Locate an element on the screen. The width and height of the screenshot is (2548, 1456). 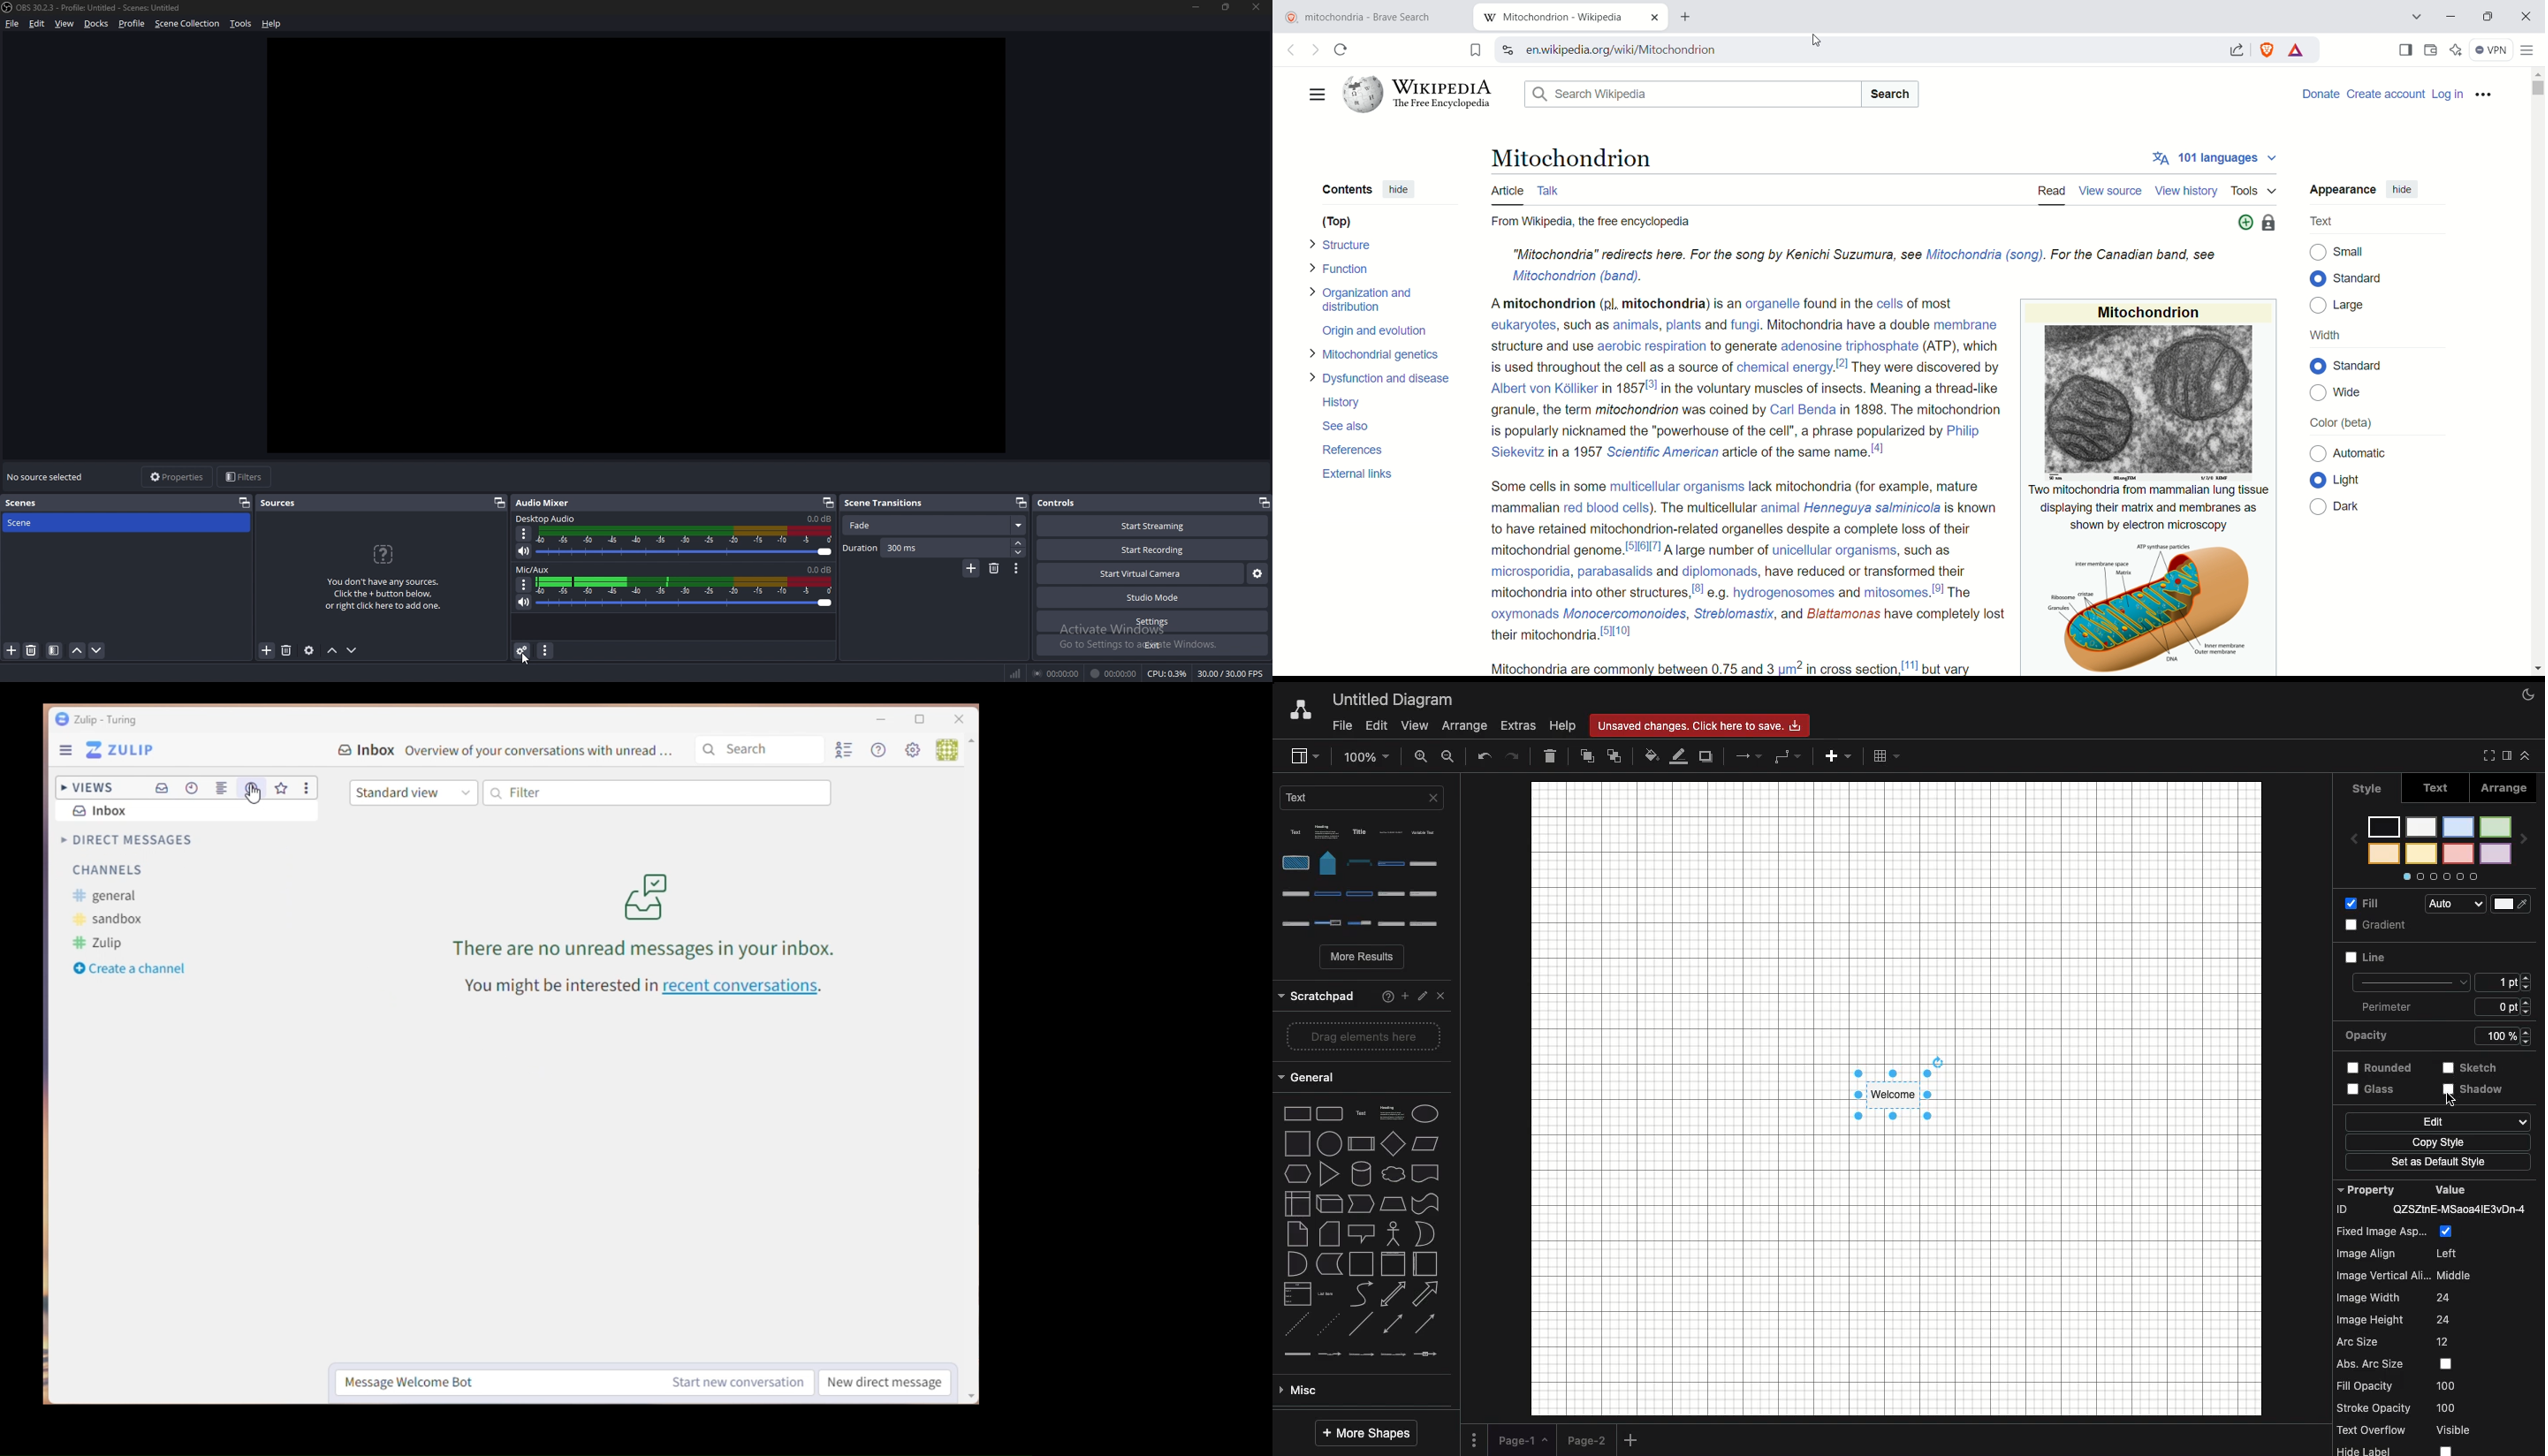
mic/aux sound bar is located at coordinates (685, 592).